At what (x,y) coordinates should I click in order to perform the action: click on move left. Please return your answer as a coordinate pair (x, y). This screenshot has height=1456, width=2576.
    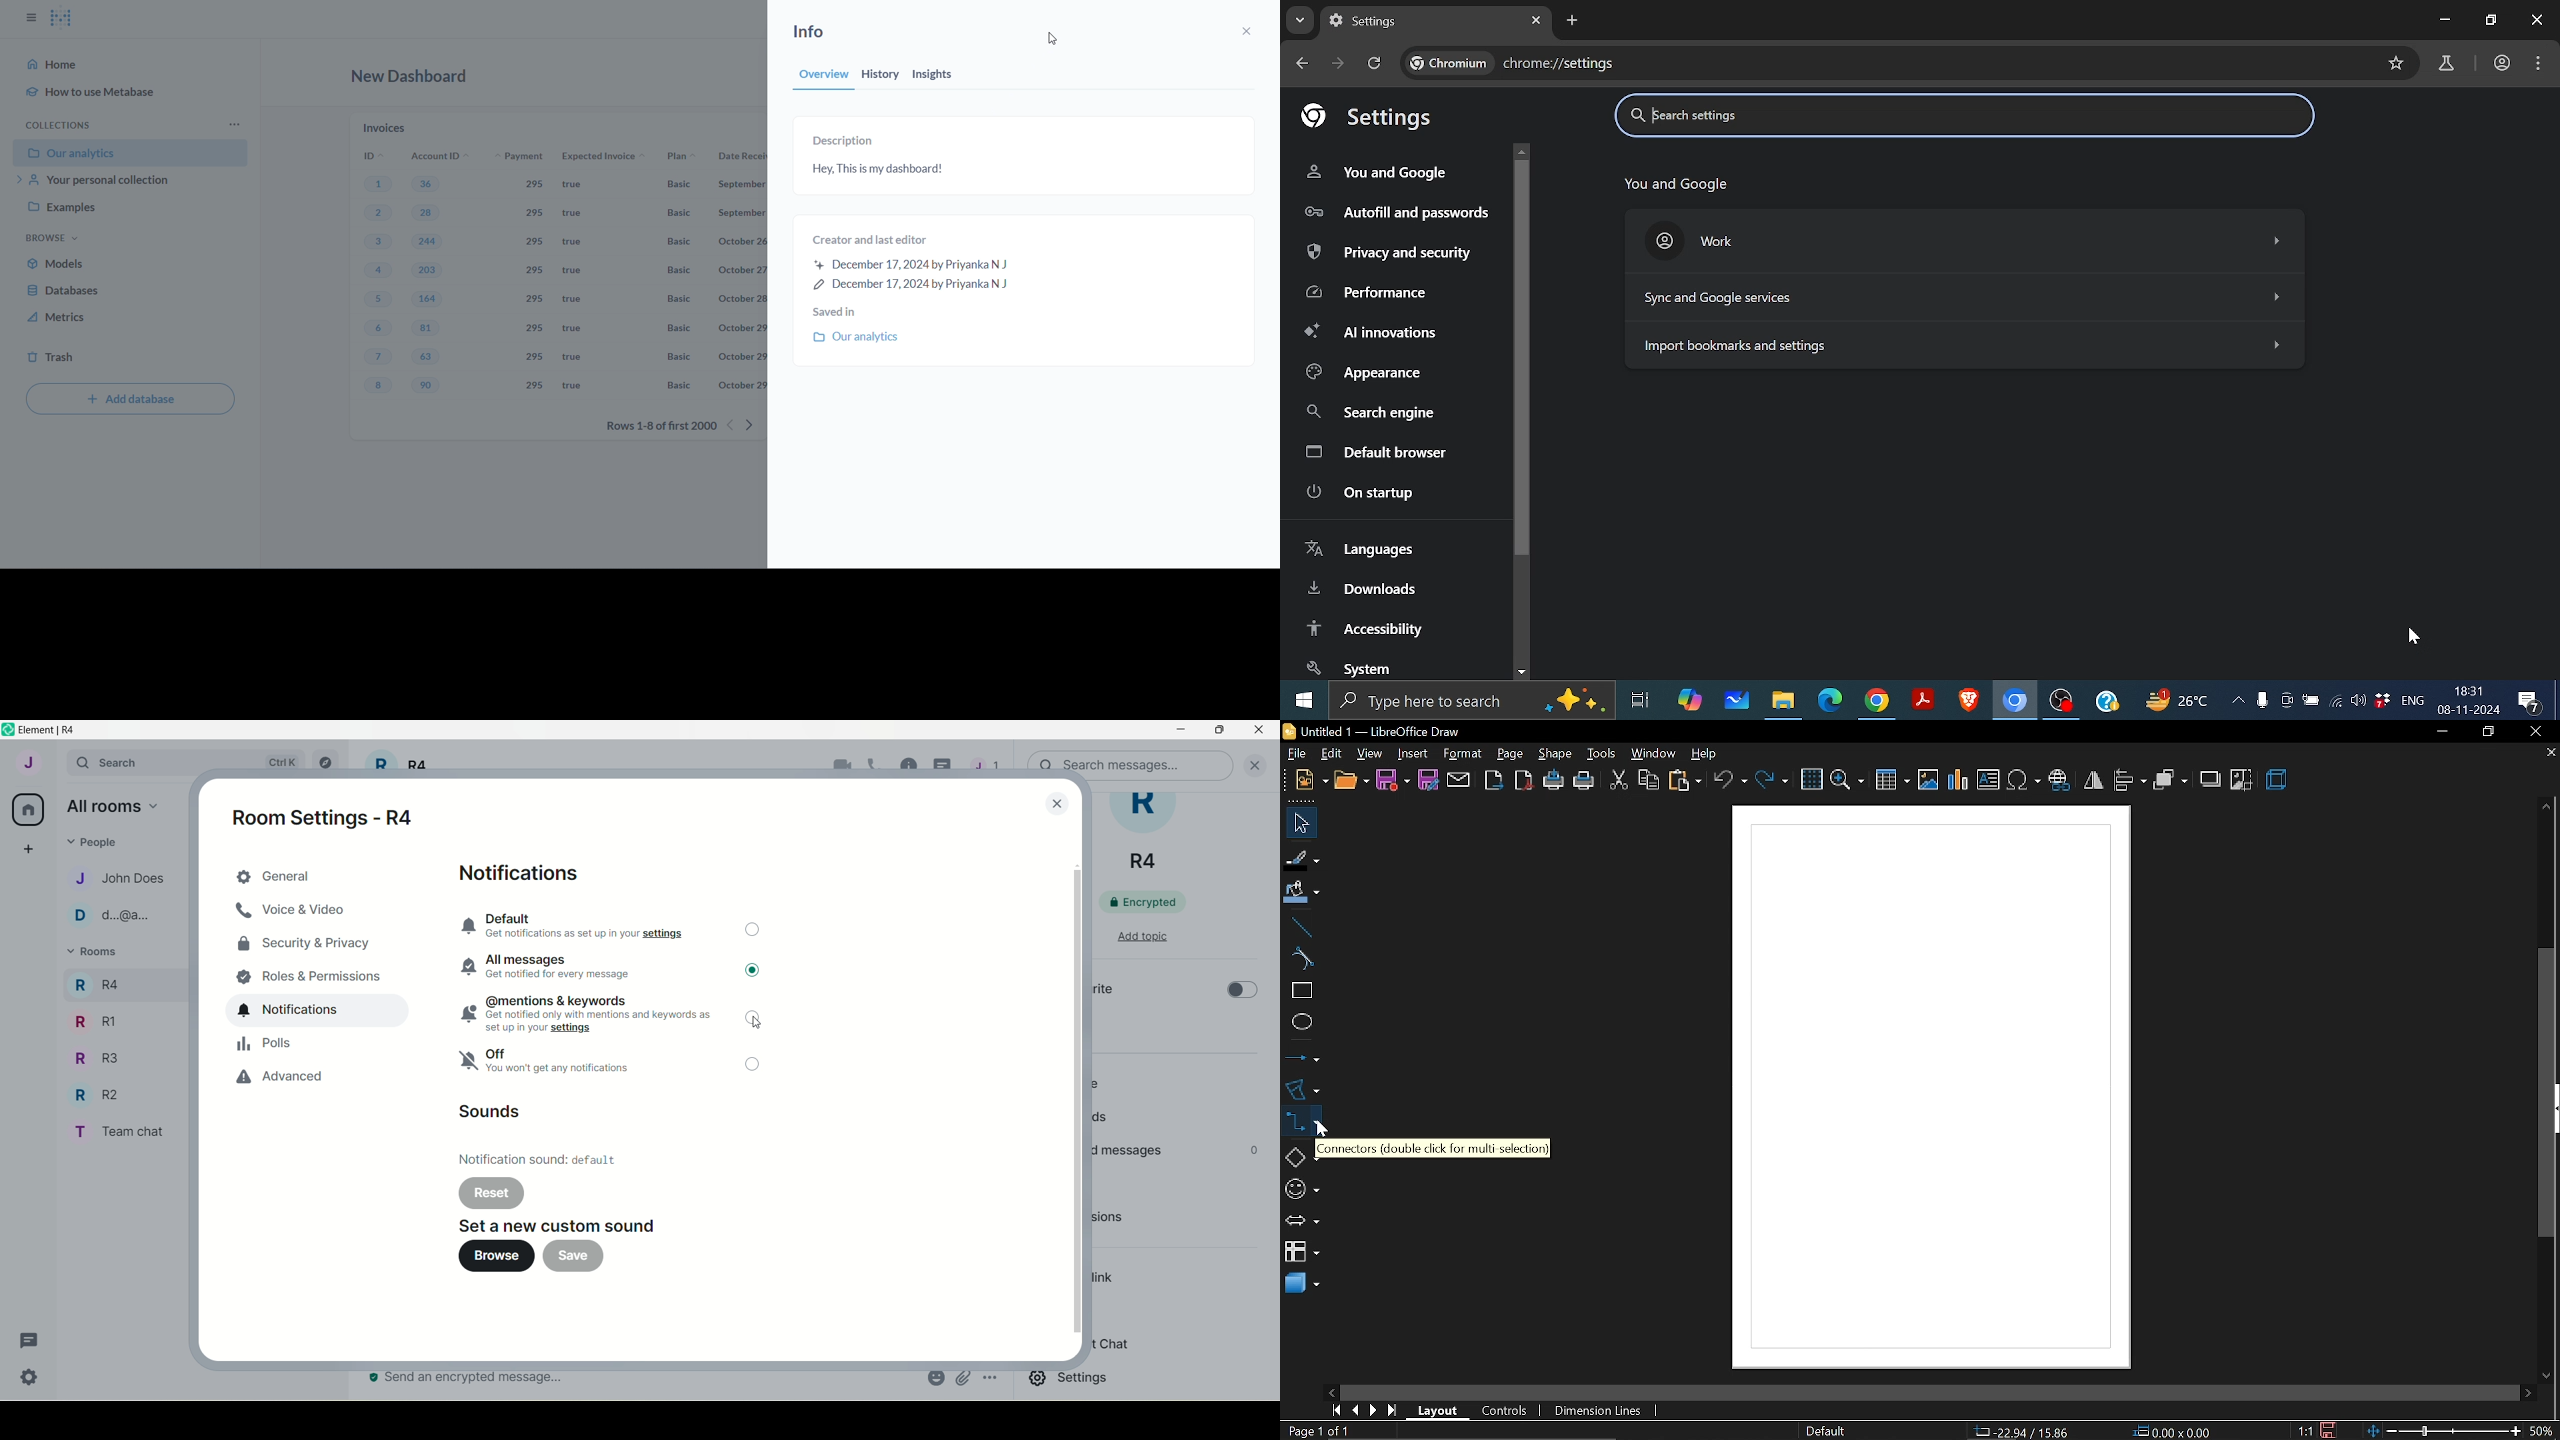
    Looking at the image, I should click on (1331, 1391).